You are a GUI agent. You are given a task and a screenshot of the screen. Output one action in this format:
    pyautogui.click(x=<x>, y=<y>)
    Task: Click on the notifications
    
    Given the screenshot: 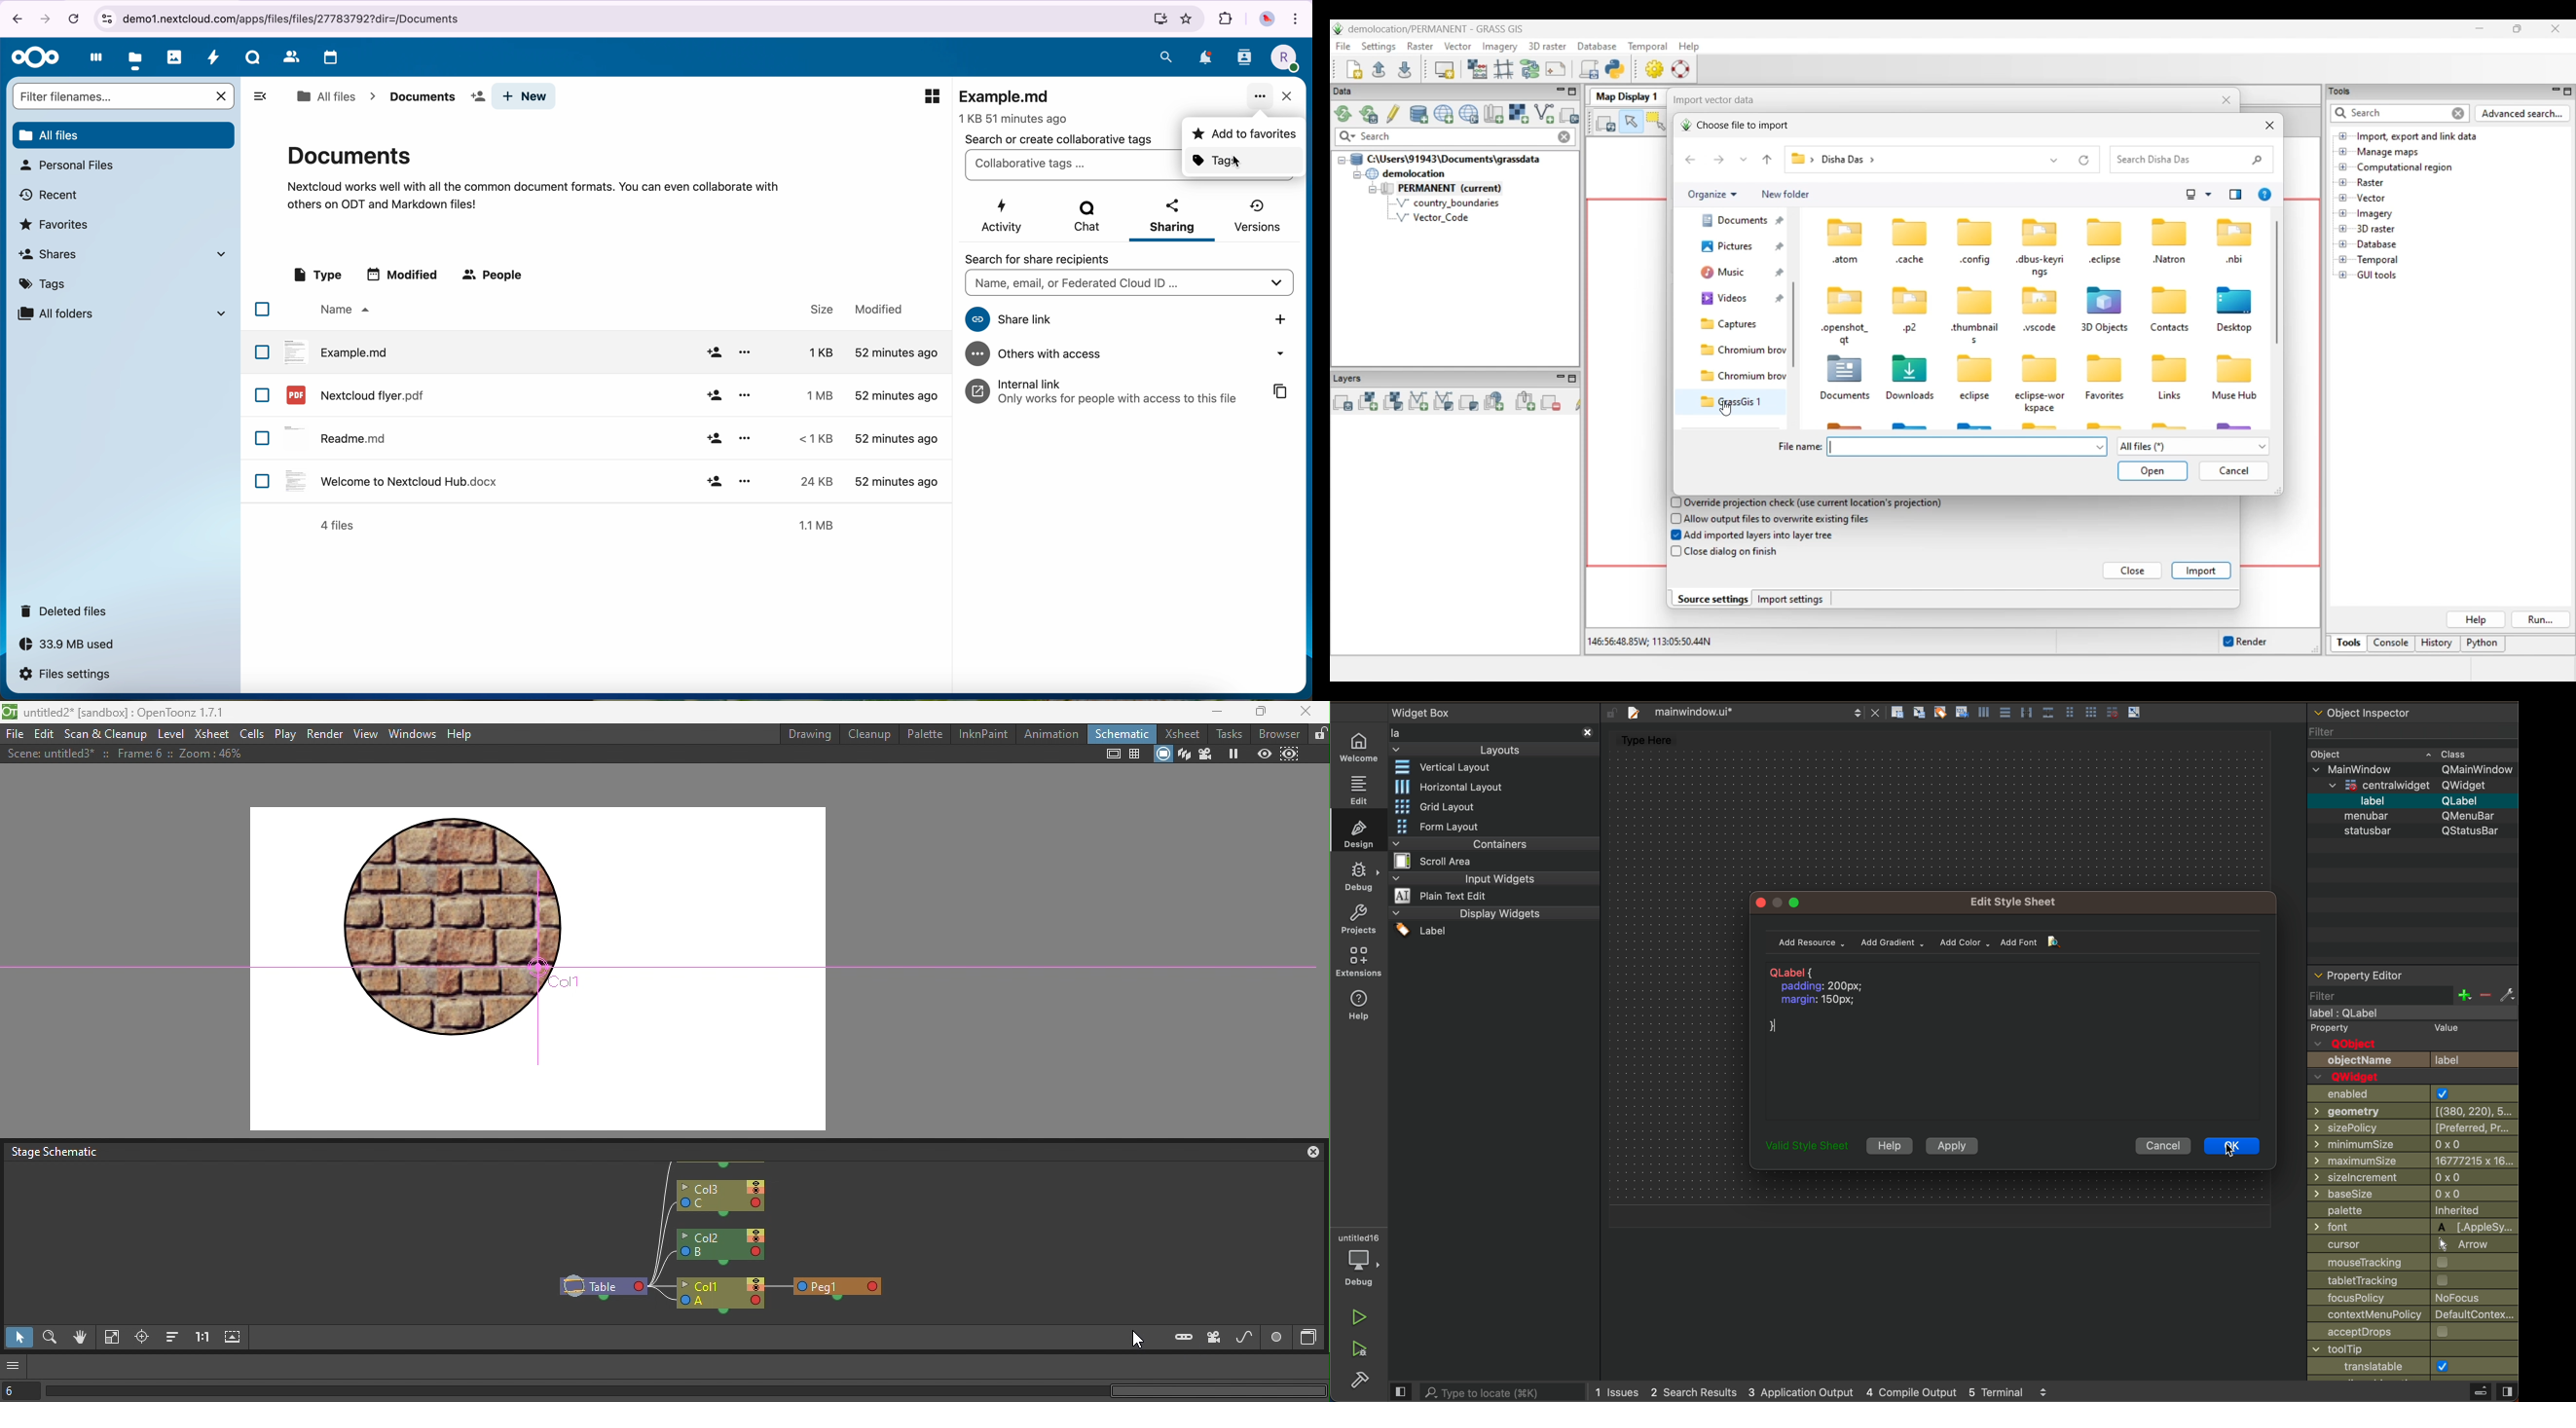 What is the action you would take?
    pyautogui.click(x=1203, y=57)
    